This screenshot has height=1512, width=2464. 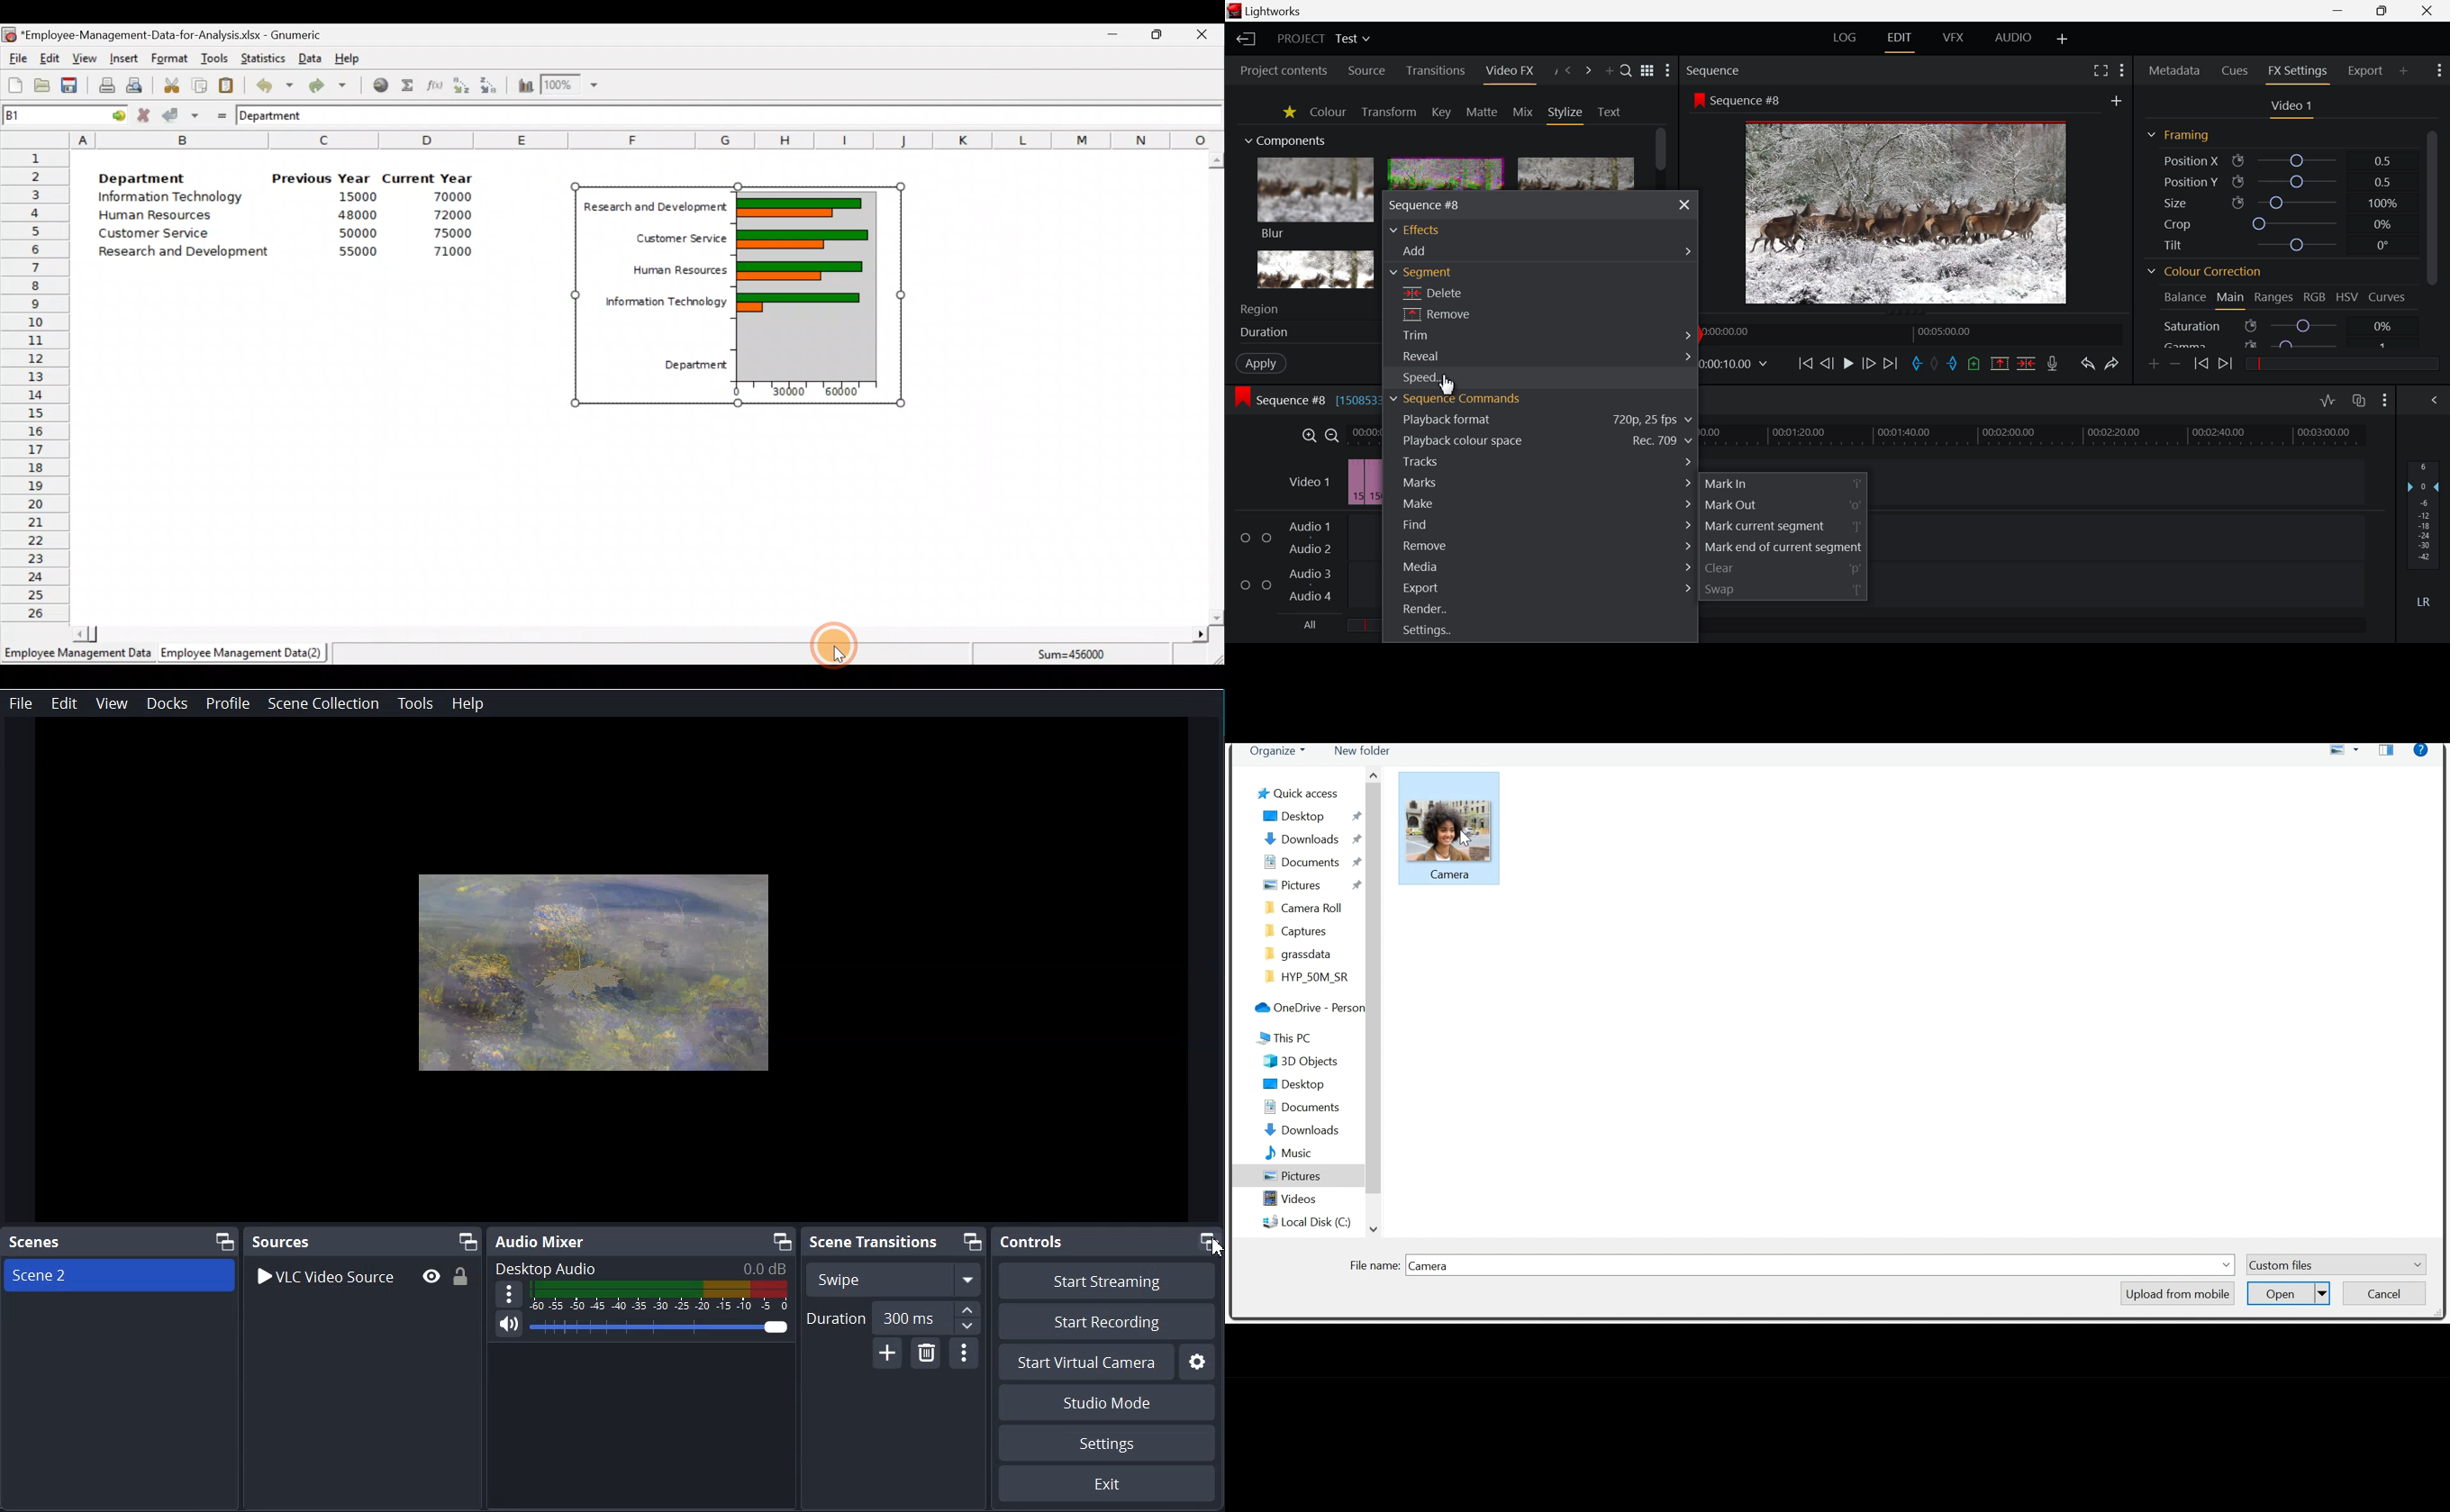 I want to click on Mark Out, so click(x=1783, y=505).